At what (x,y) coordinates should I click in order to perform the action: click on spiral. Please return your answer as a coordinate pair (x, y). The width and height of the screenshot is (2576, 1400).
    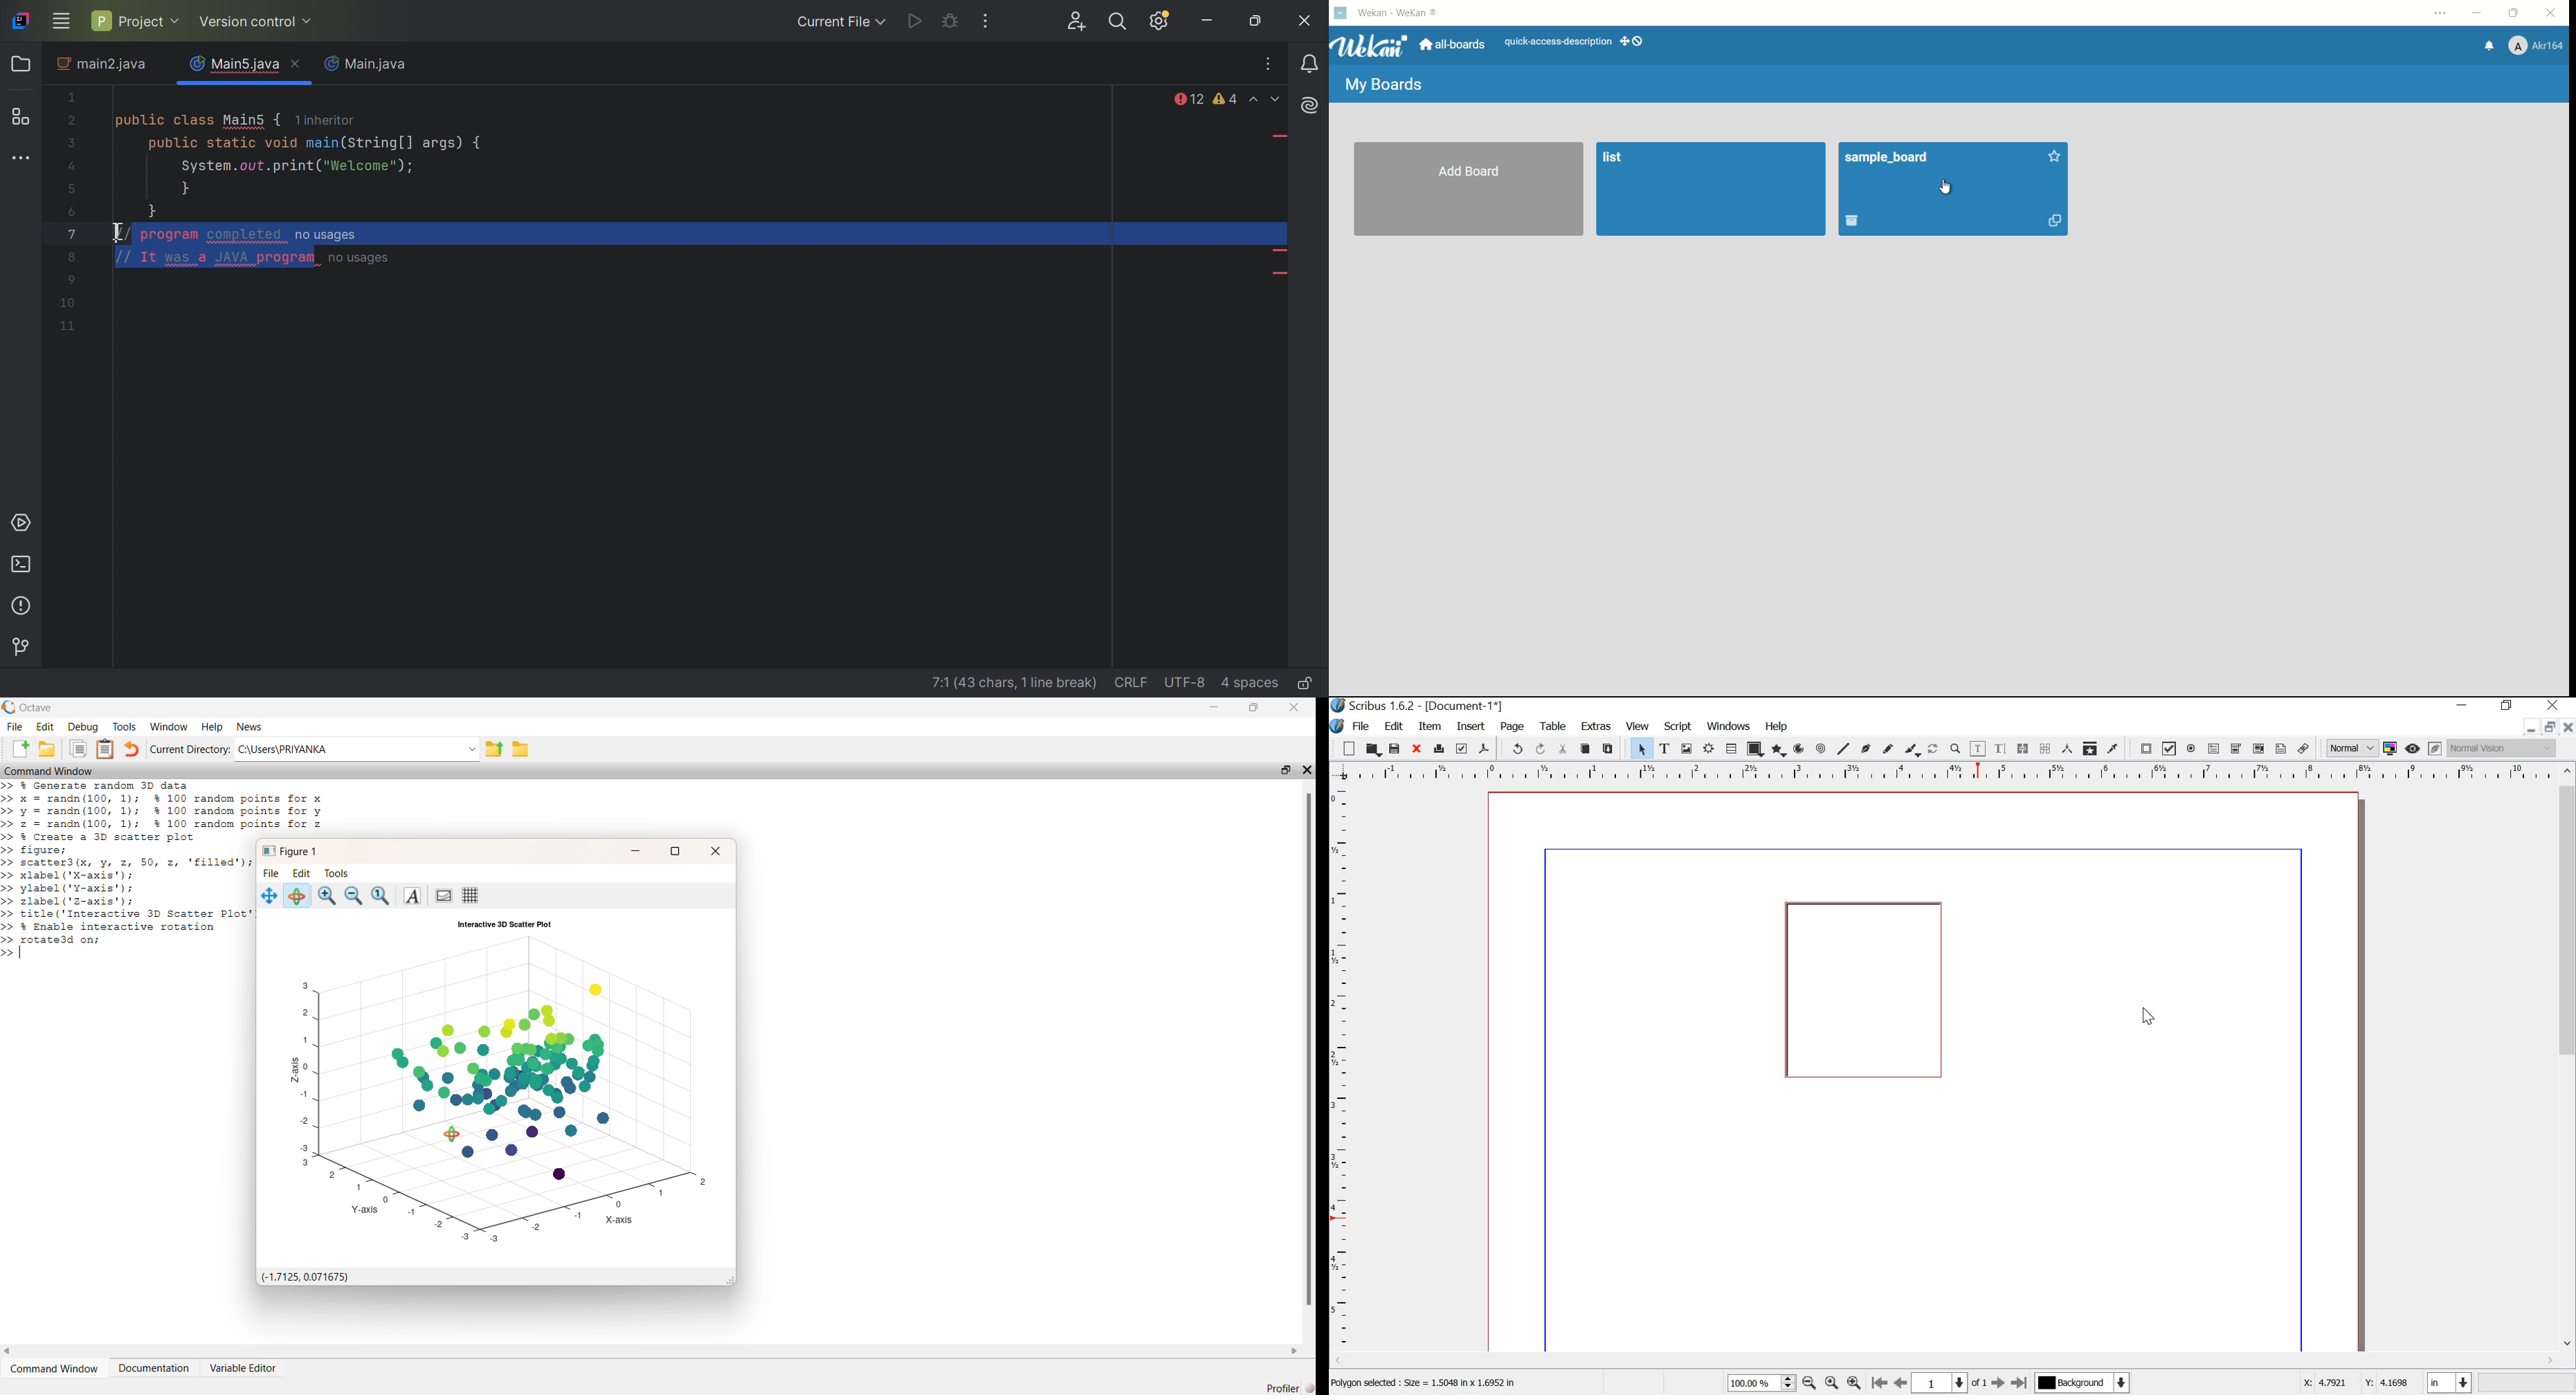
    Looking at the image, I should click on (1823, 748).